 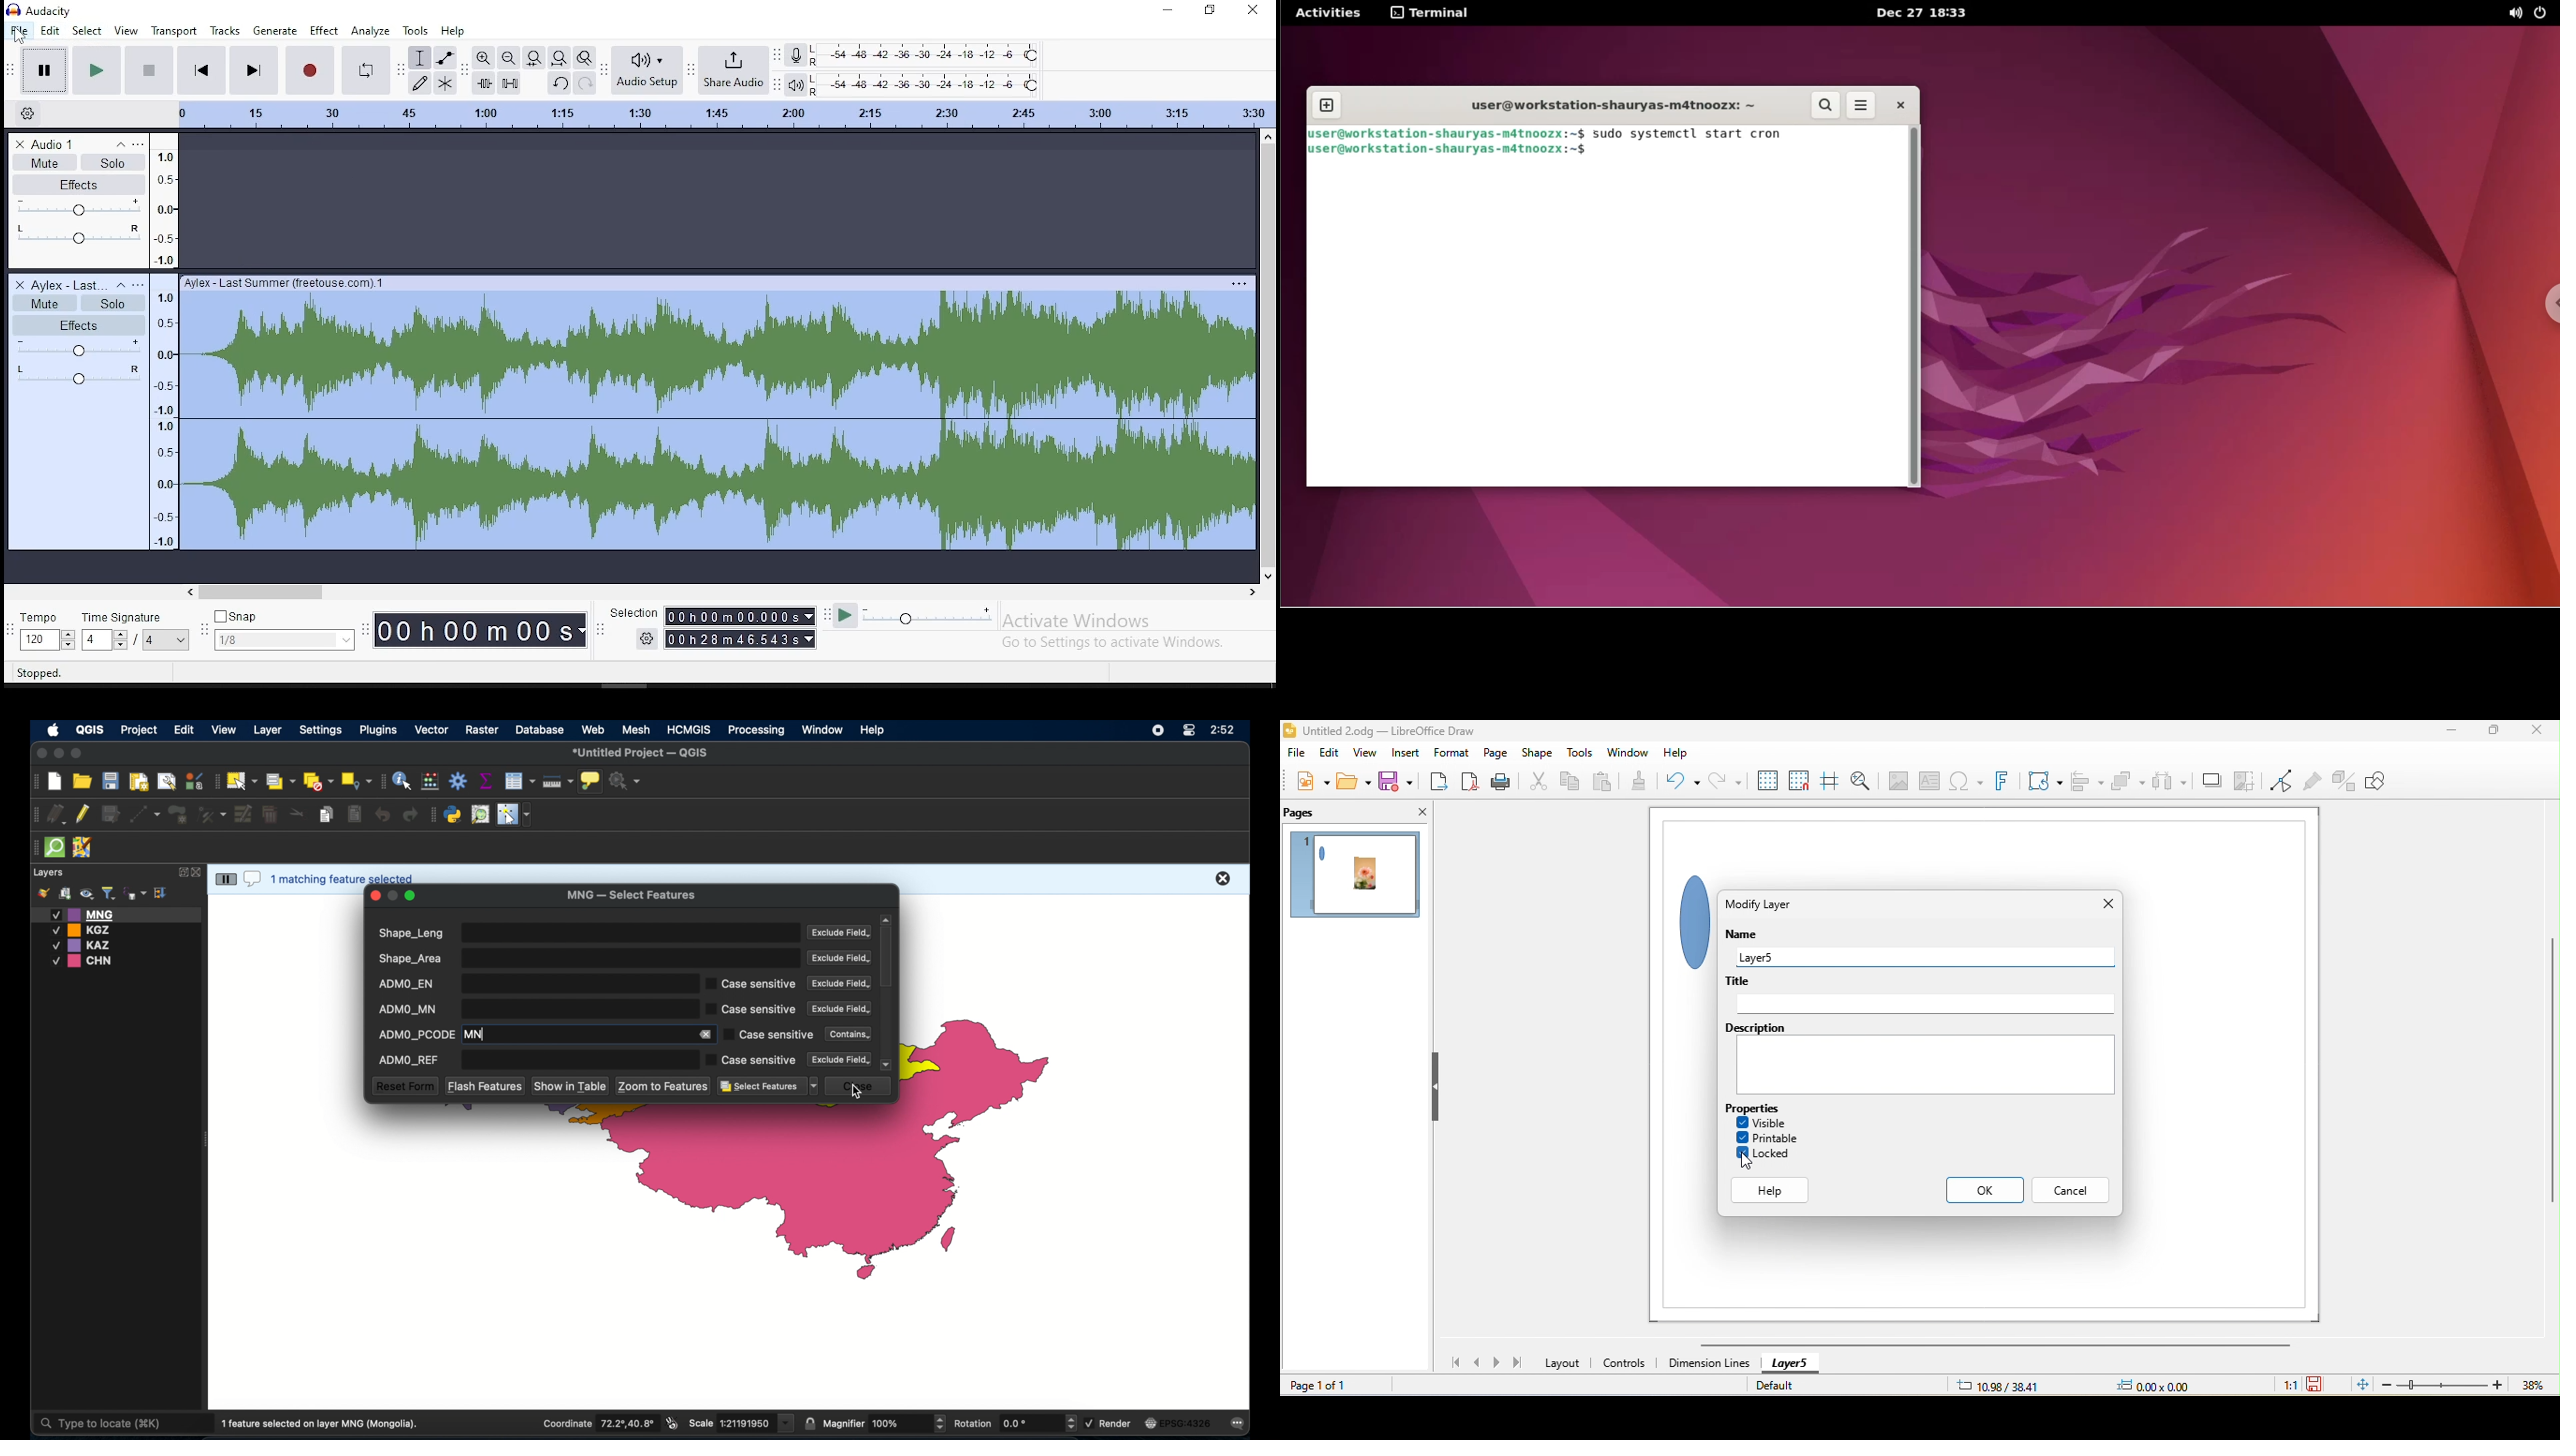 What do you see at coordinates (1605, 105) in the screenshot?
I see `user@workstation-shauryas-m4tnoozx:~` at bounding box center [1605, 105].